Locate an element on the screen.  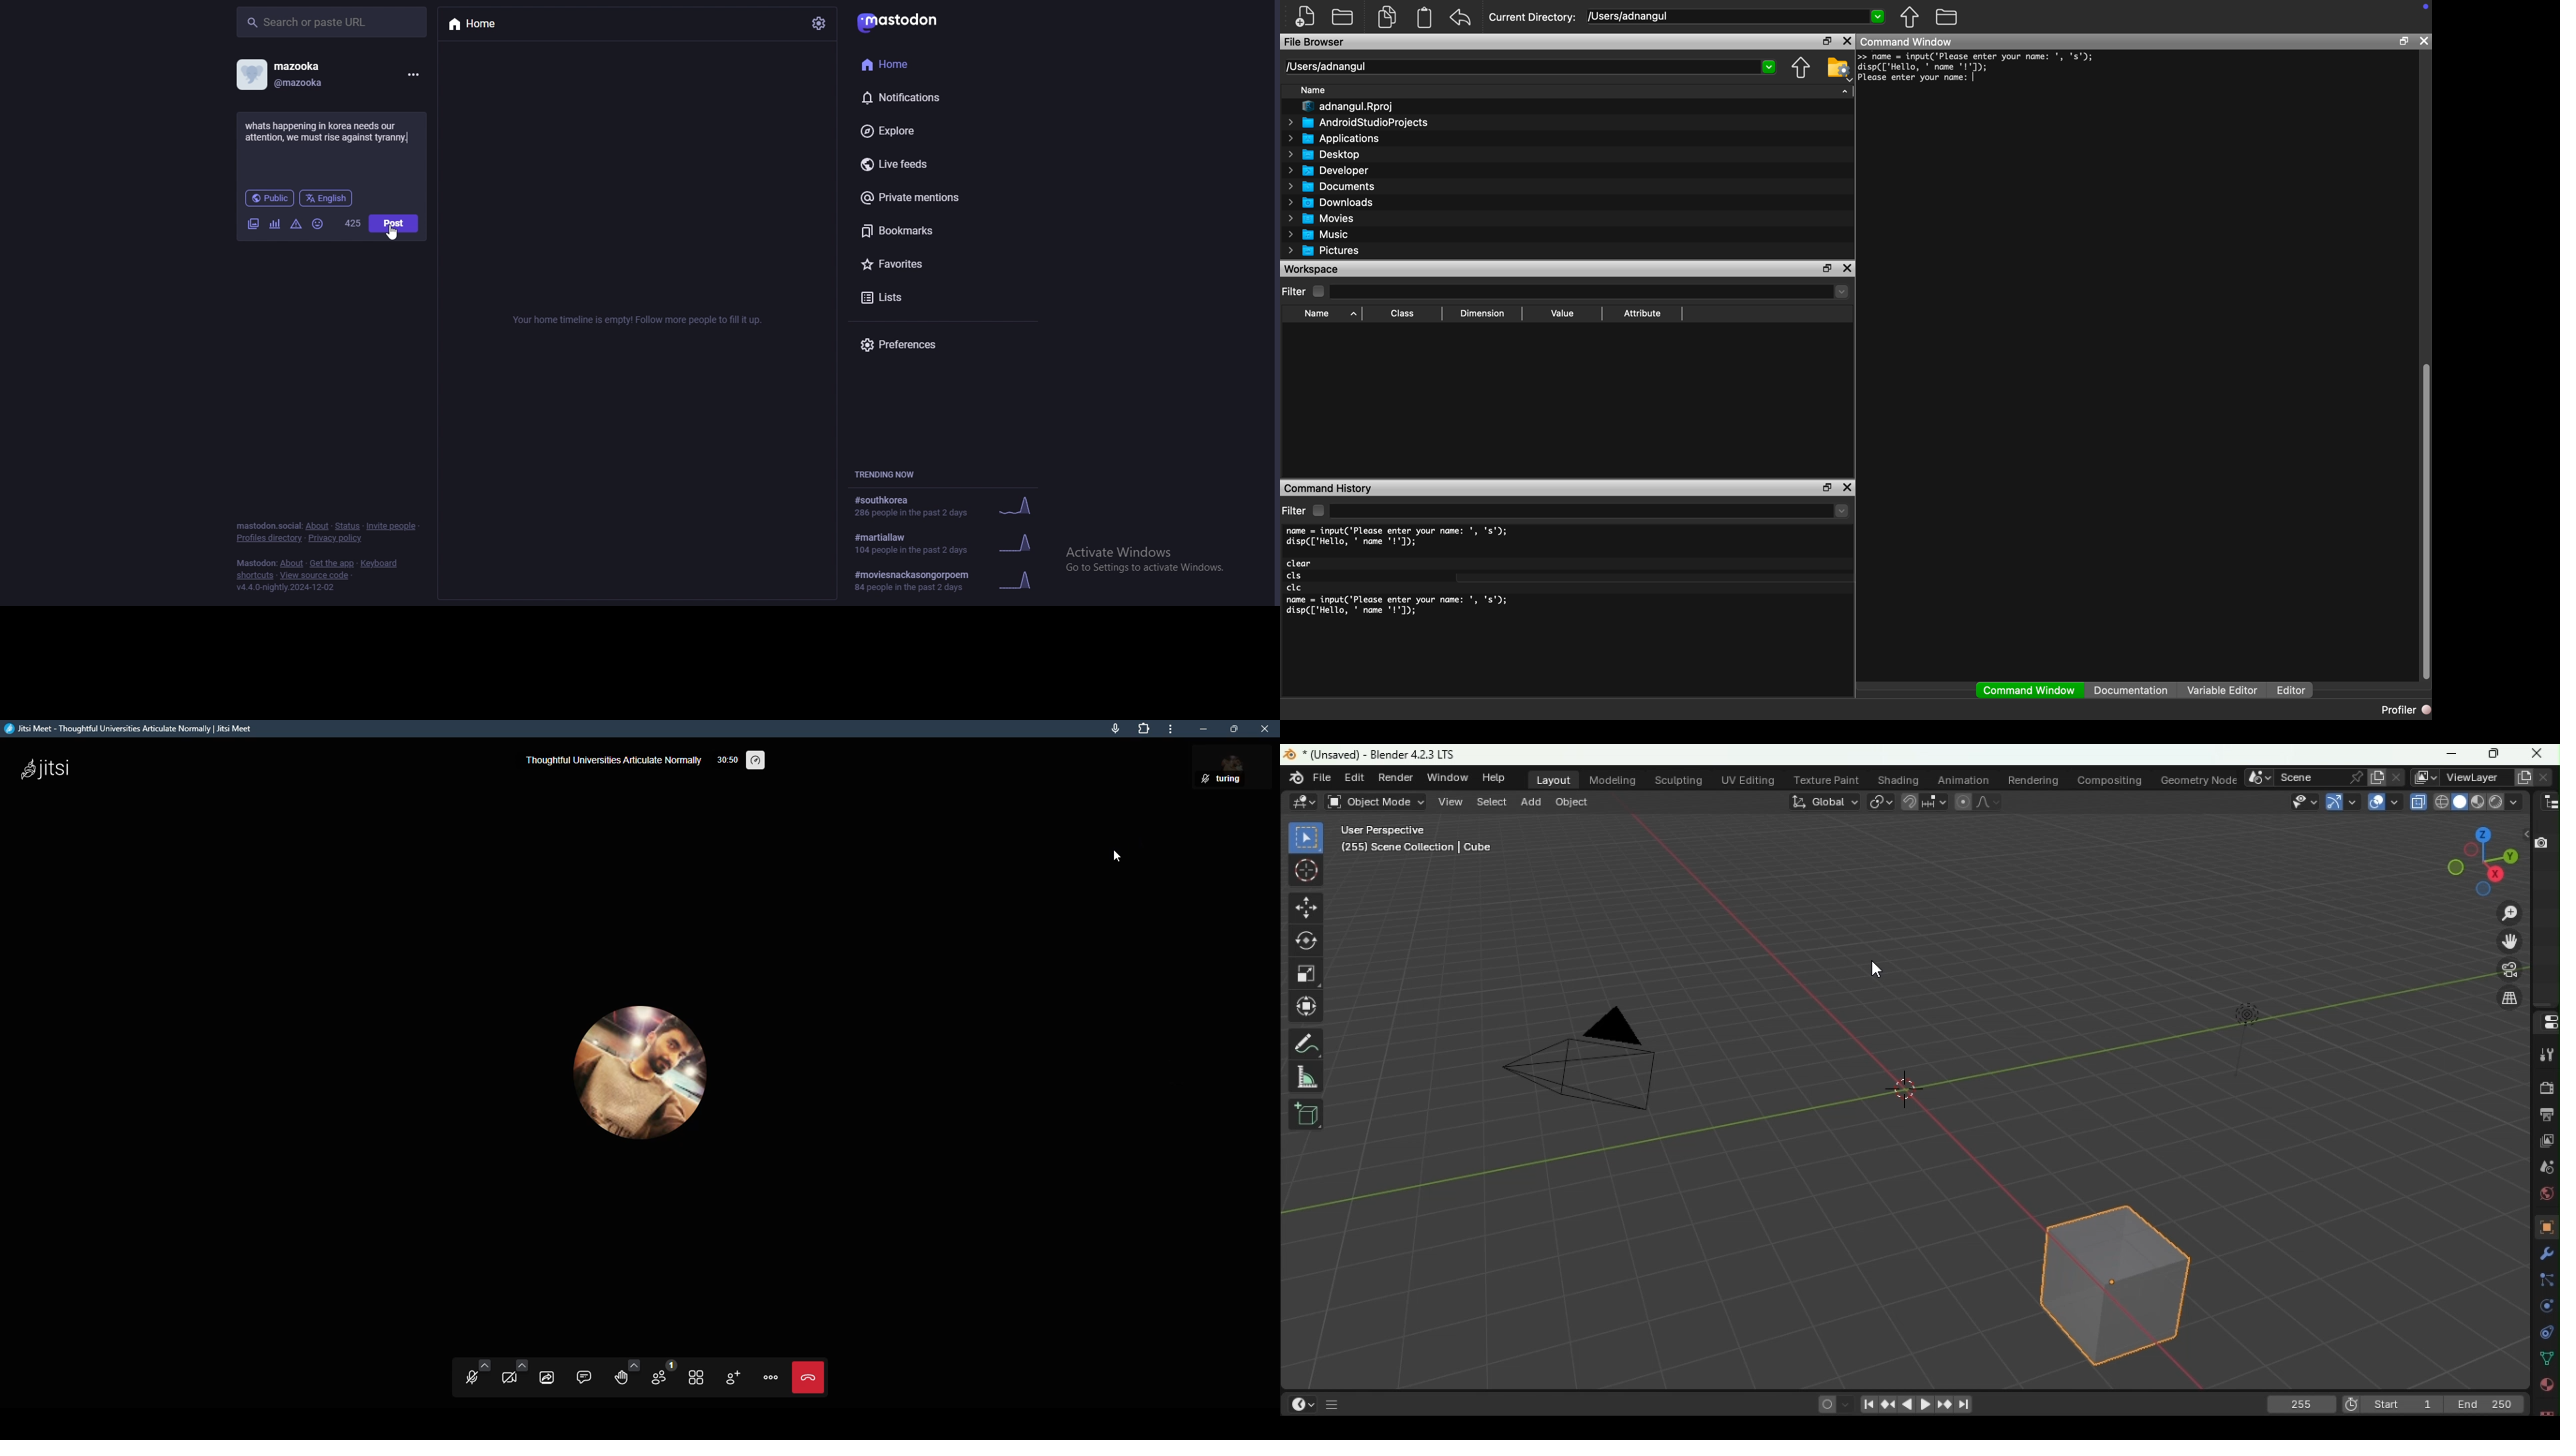
audience is located at coordinates (270, 198).